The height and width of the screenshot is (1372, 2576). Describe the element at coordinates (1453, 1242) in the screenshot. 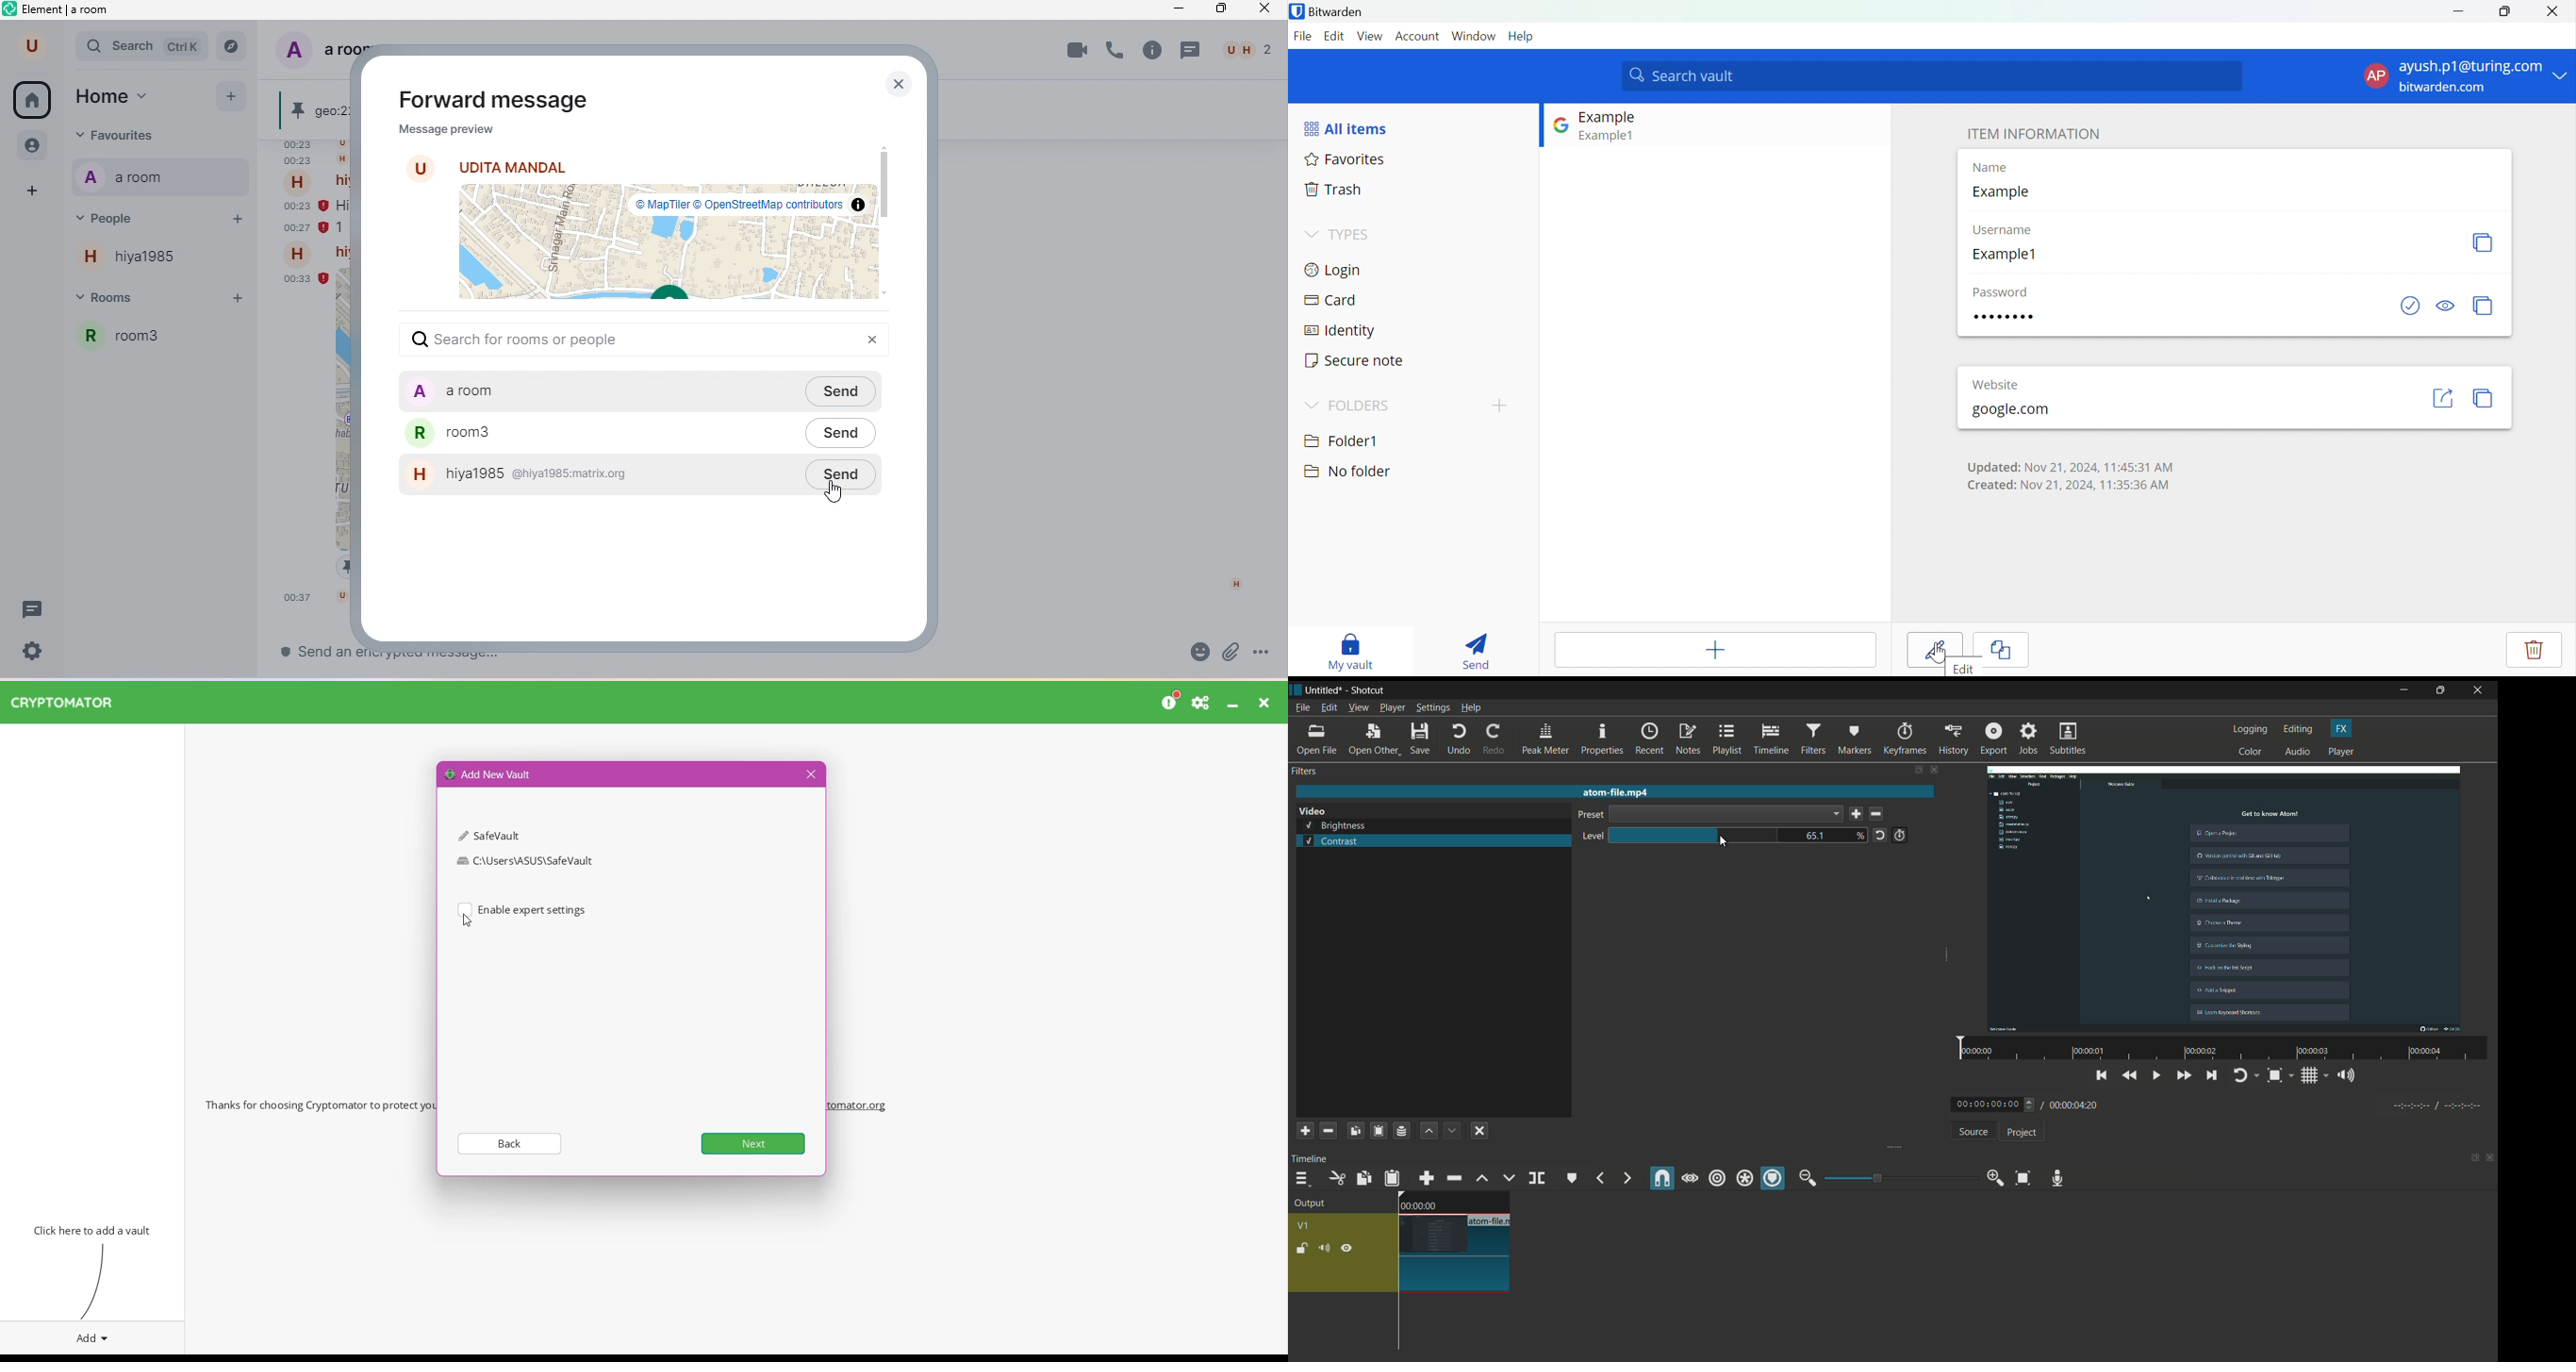

I see `video on timeline` at that location.